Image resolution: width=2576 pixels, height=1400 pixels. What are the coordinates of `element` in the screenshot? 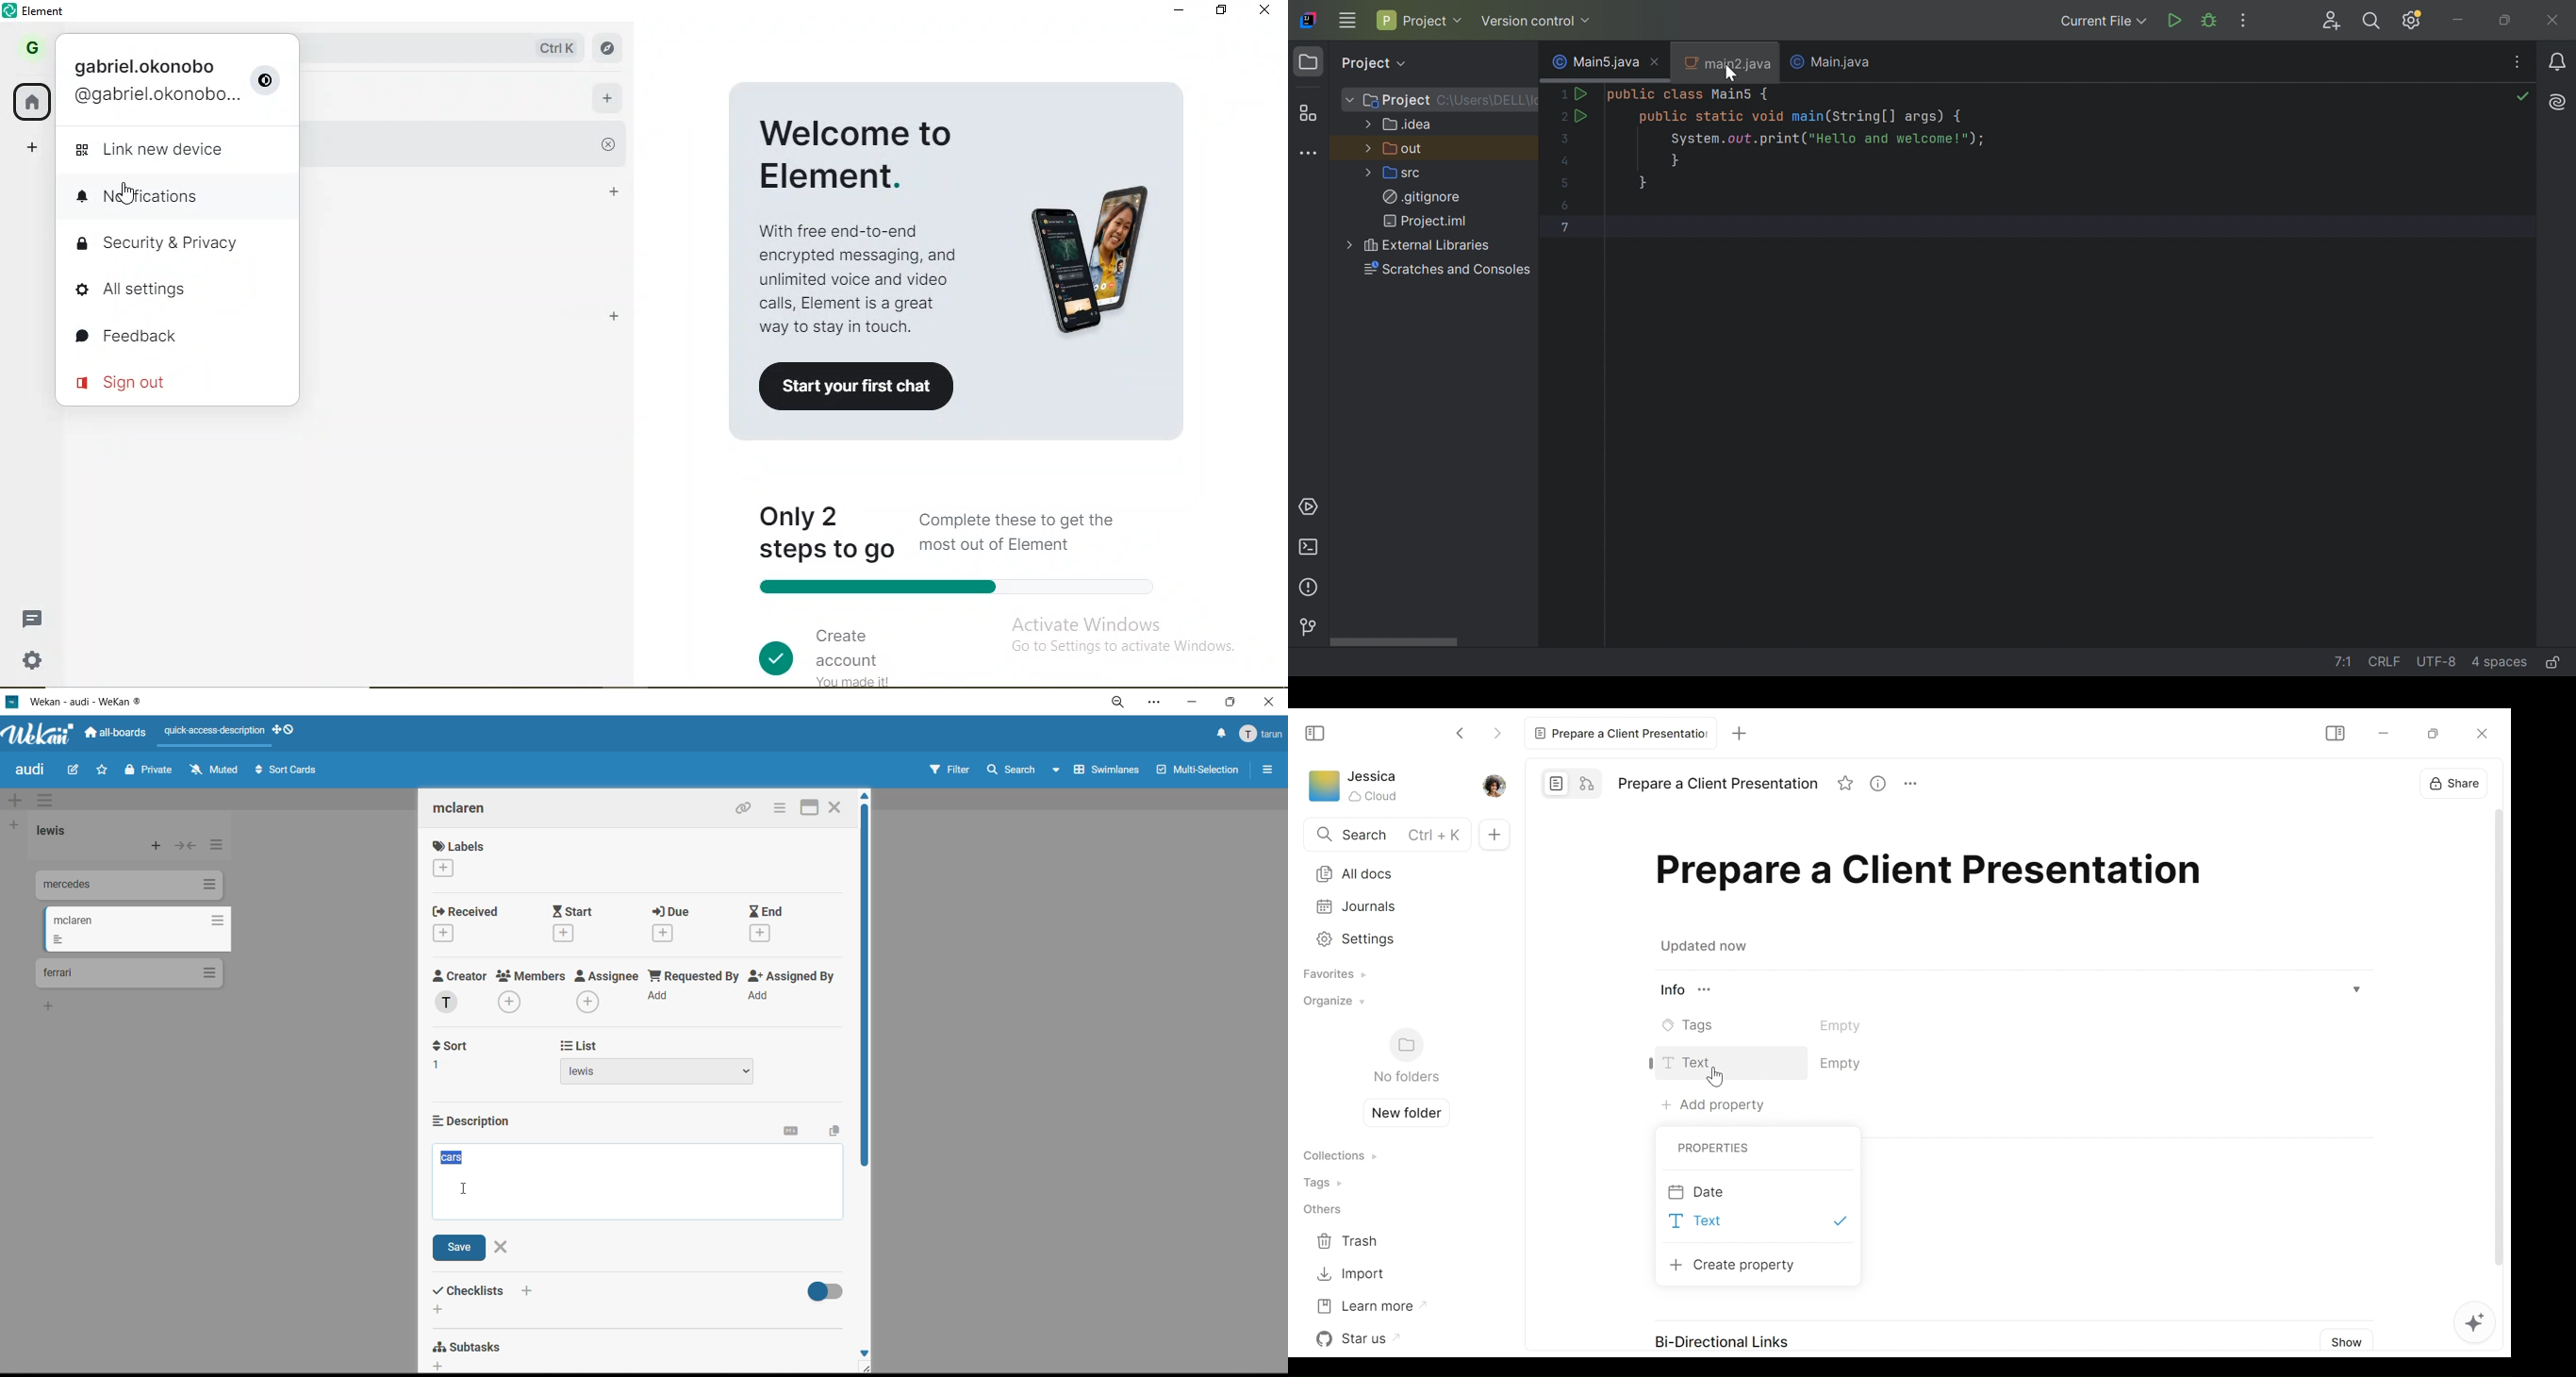 It's located at (50, 10).